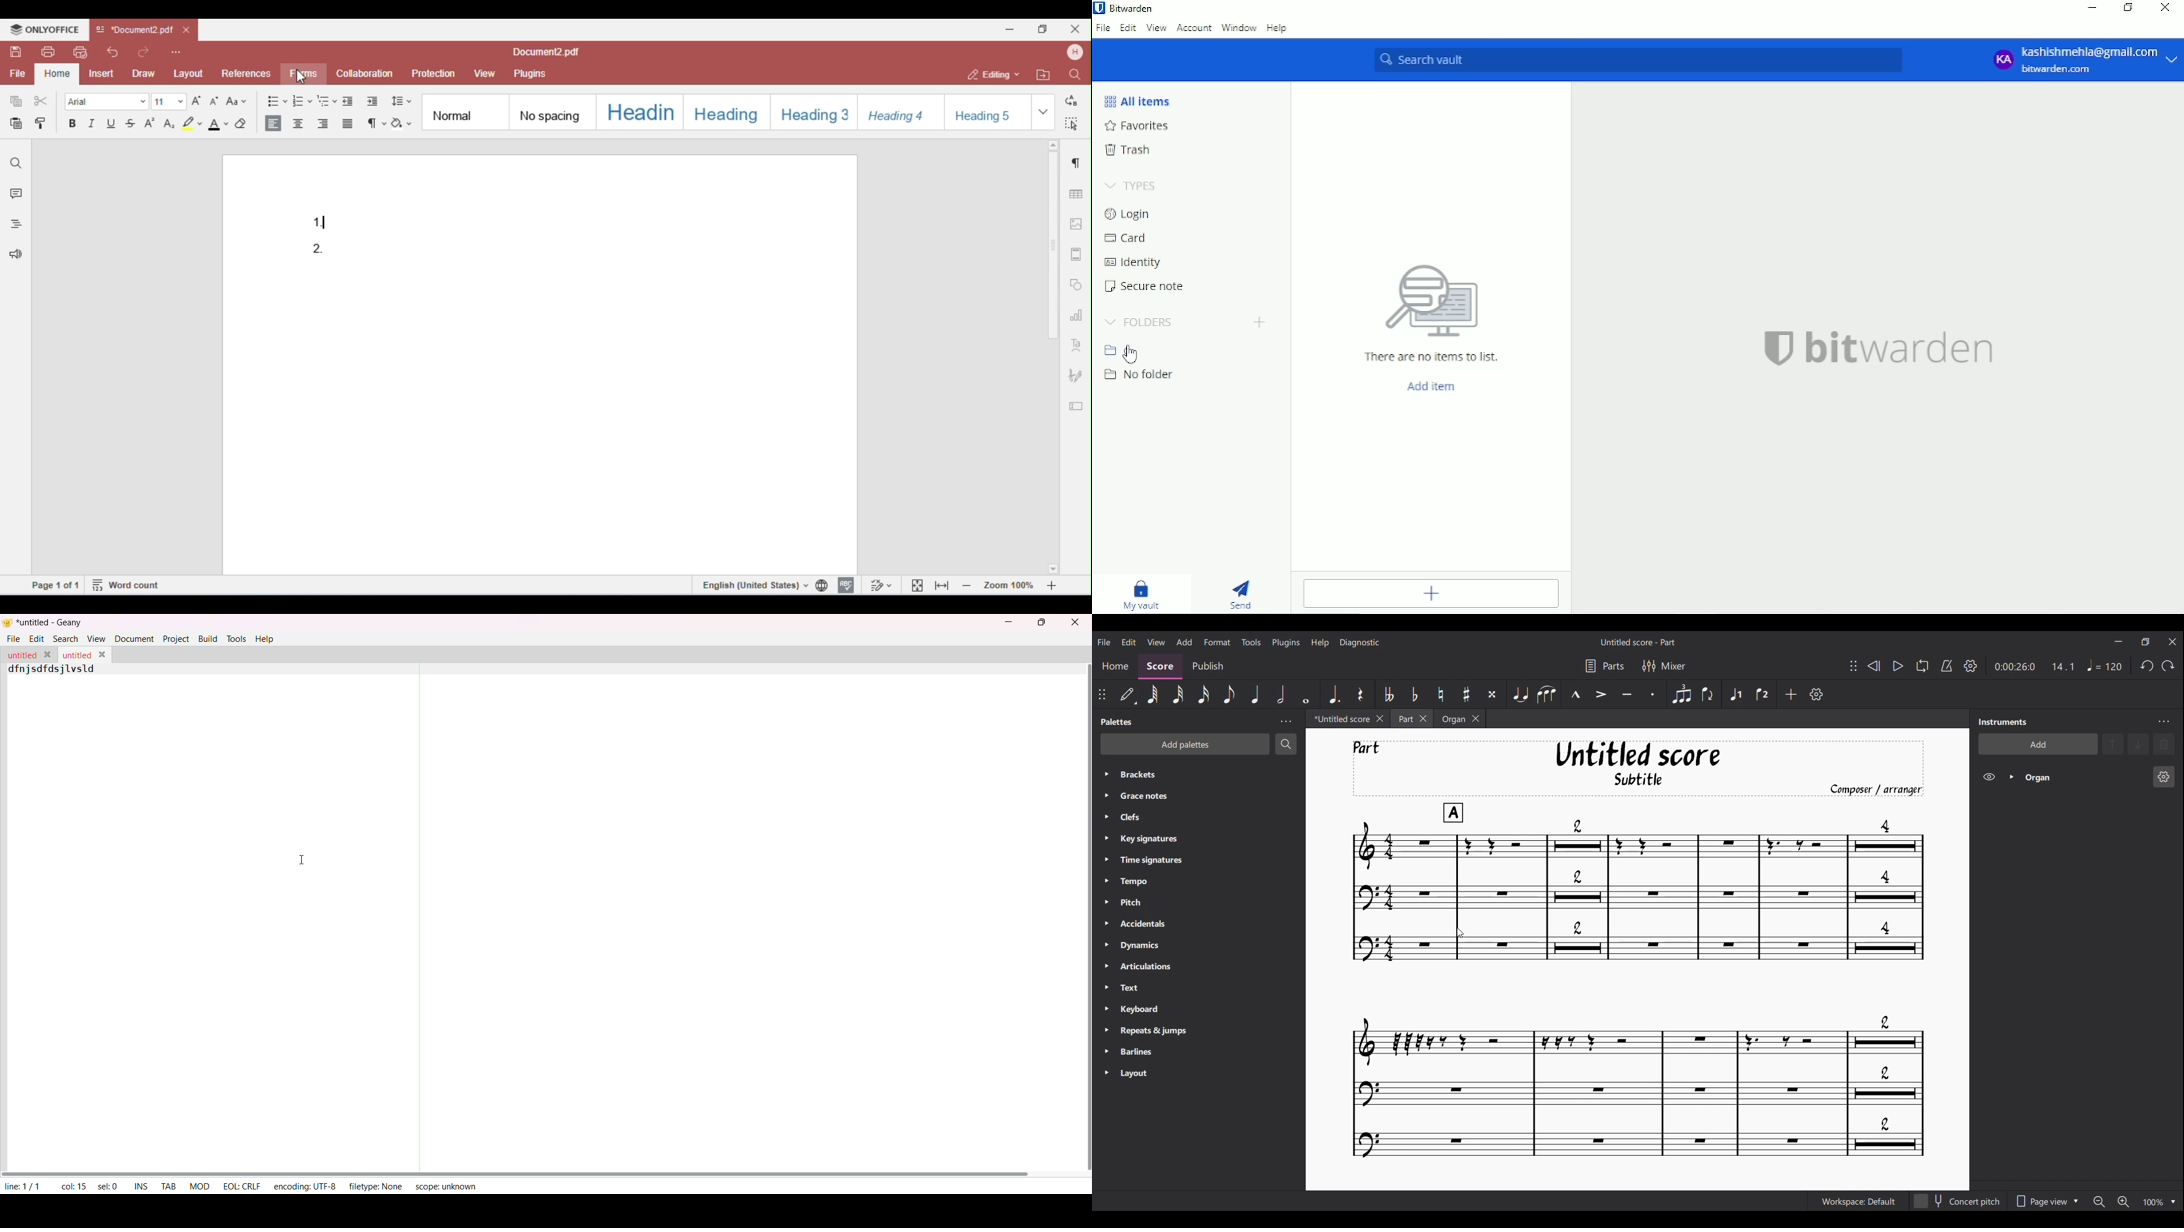 This screenshot has width=2184, height=1232. What do you see at coordinates (2165, 745) in the screenshot?
I see `Delete` at bounding box center [2165, 745].